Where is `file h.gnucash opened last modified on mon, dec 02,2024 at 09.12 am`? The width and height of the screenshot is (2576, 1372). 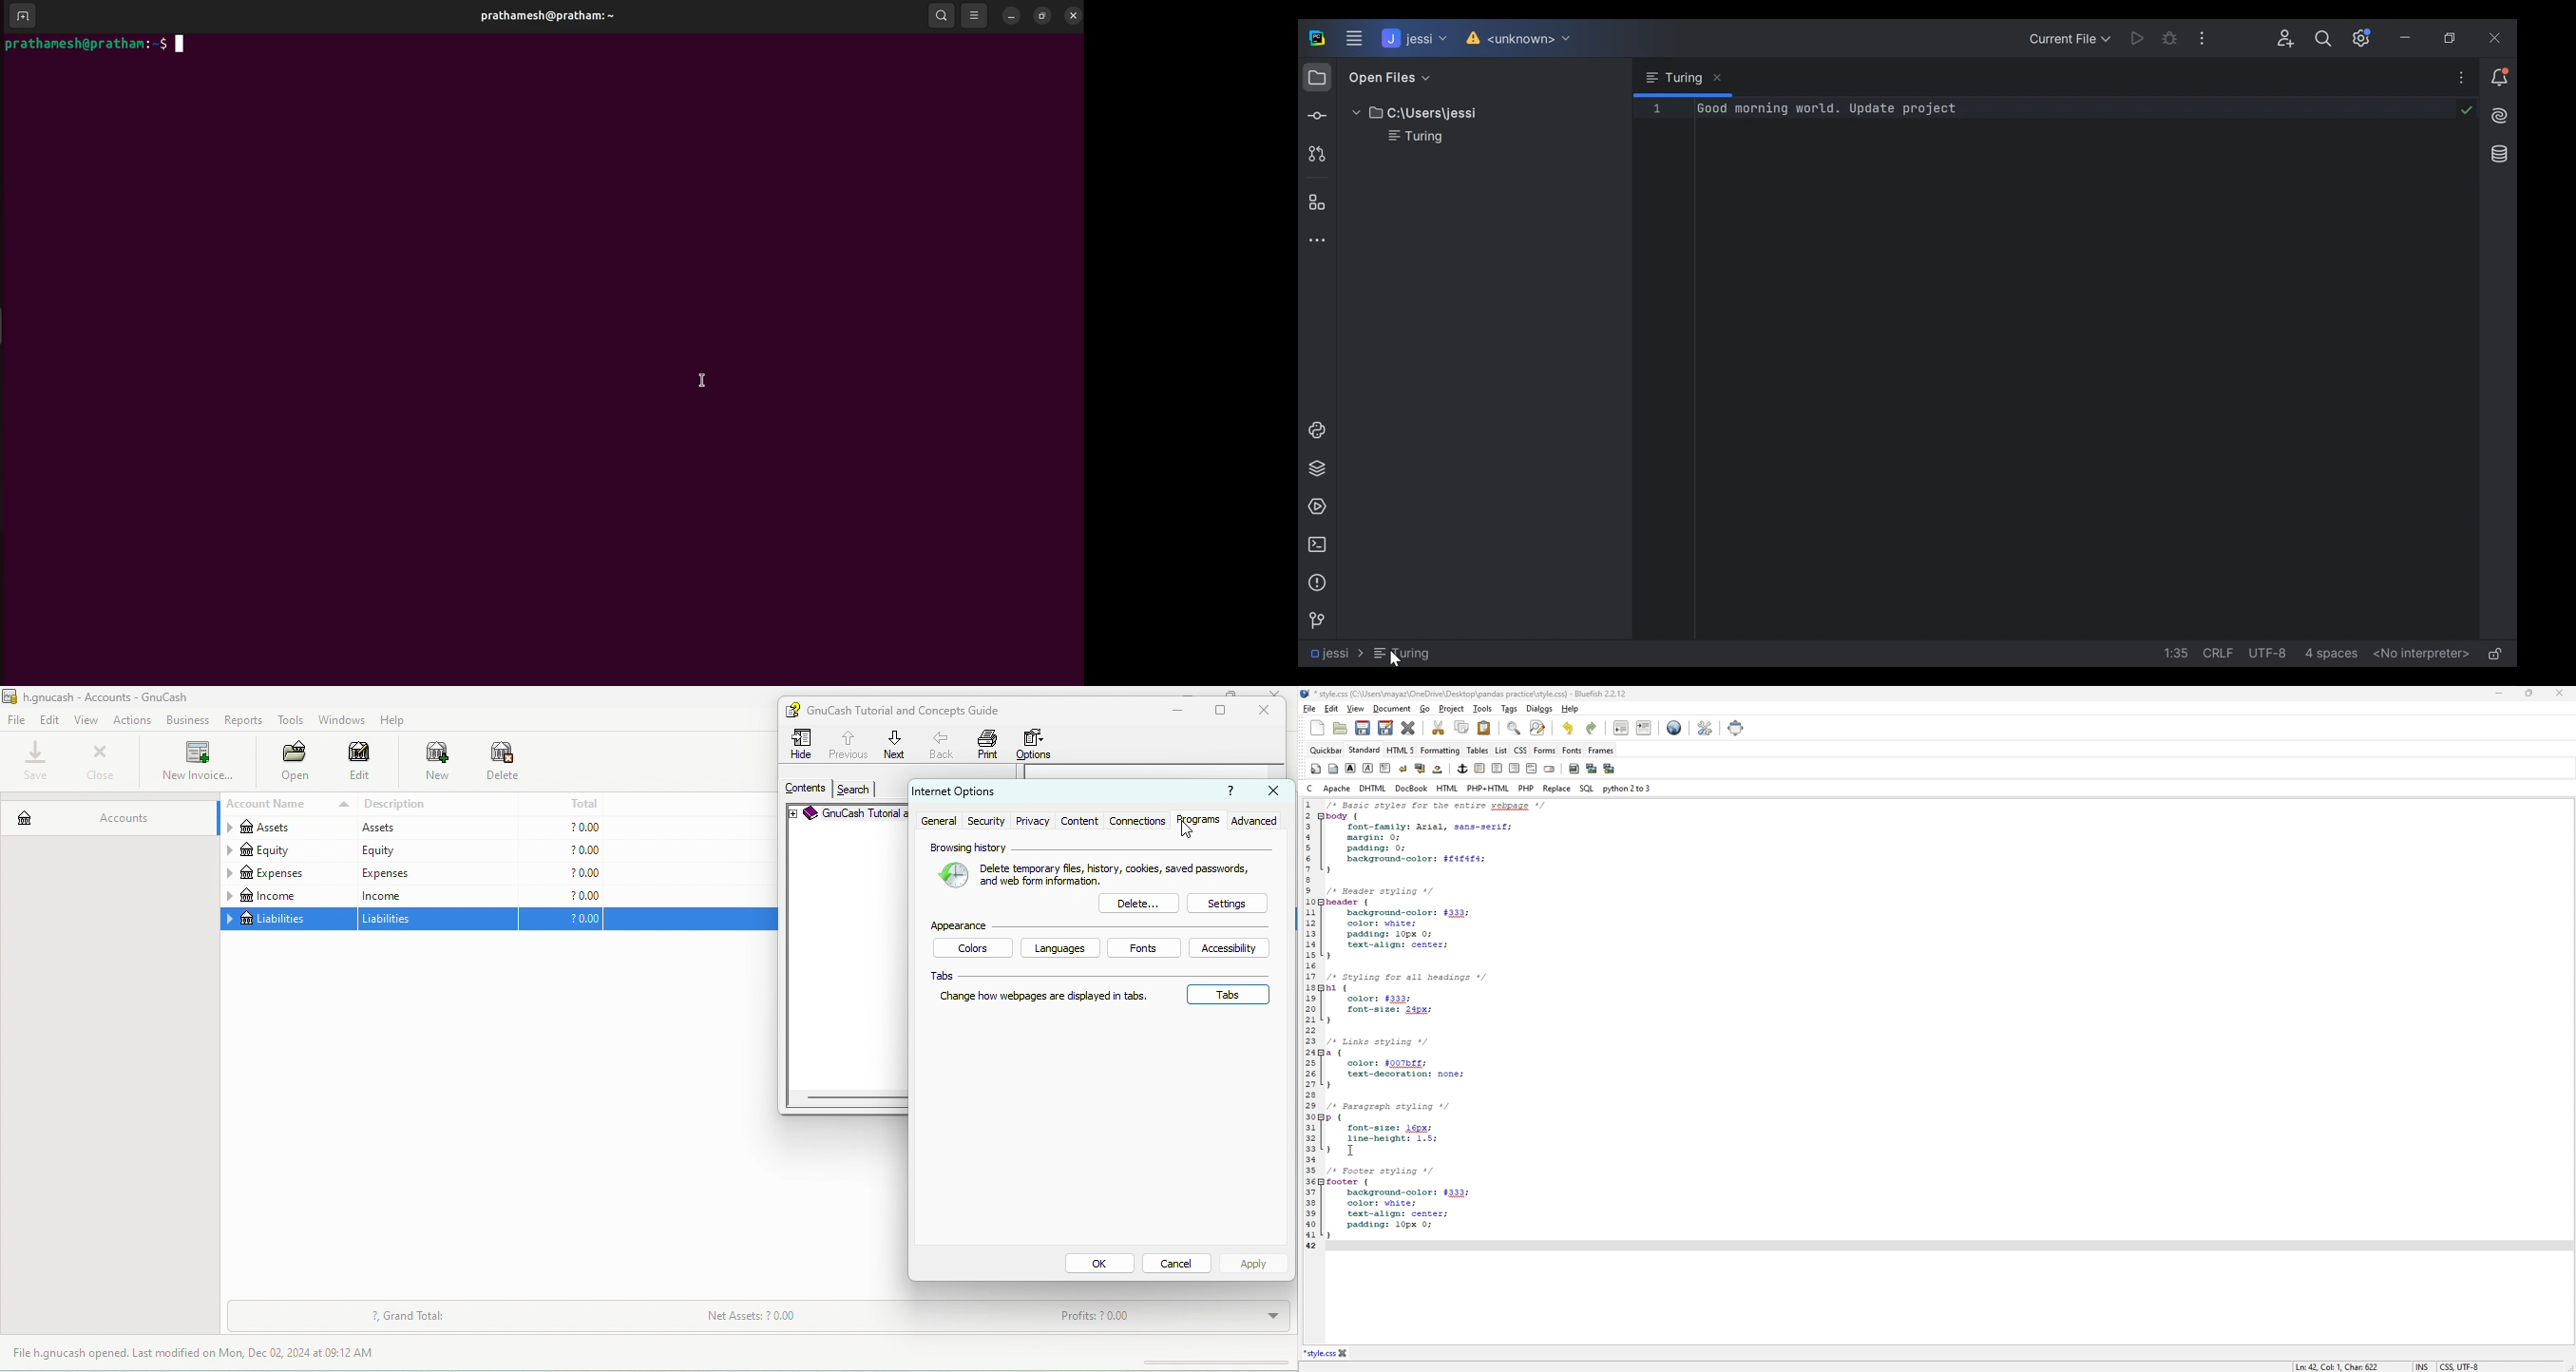
file h.gnucash opened last modified on mon, dec 02,2024 at 09.12 am is located at coordinates (208, 1354).